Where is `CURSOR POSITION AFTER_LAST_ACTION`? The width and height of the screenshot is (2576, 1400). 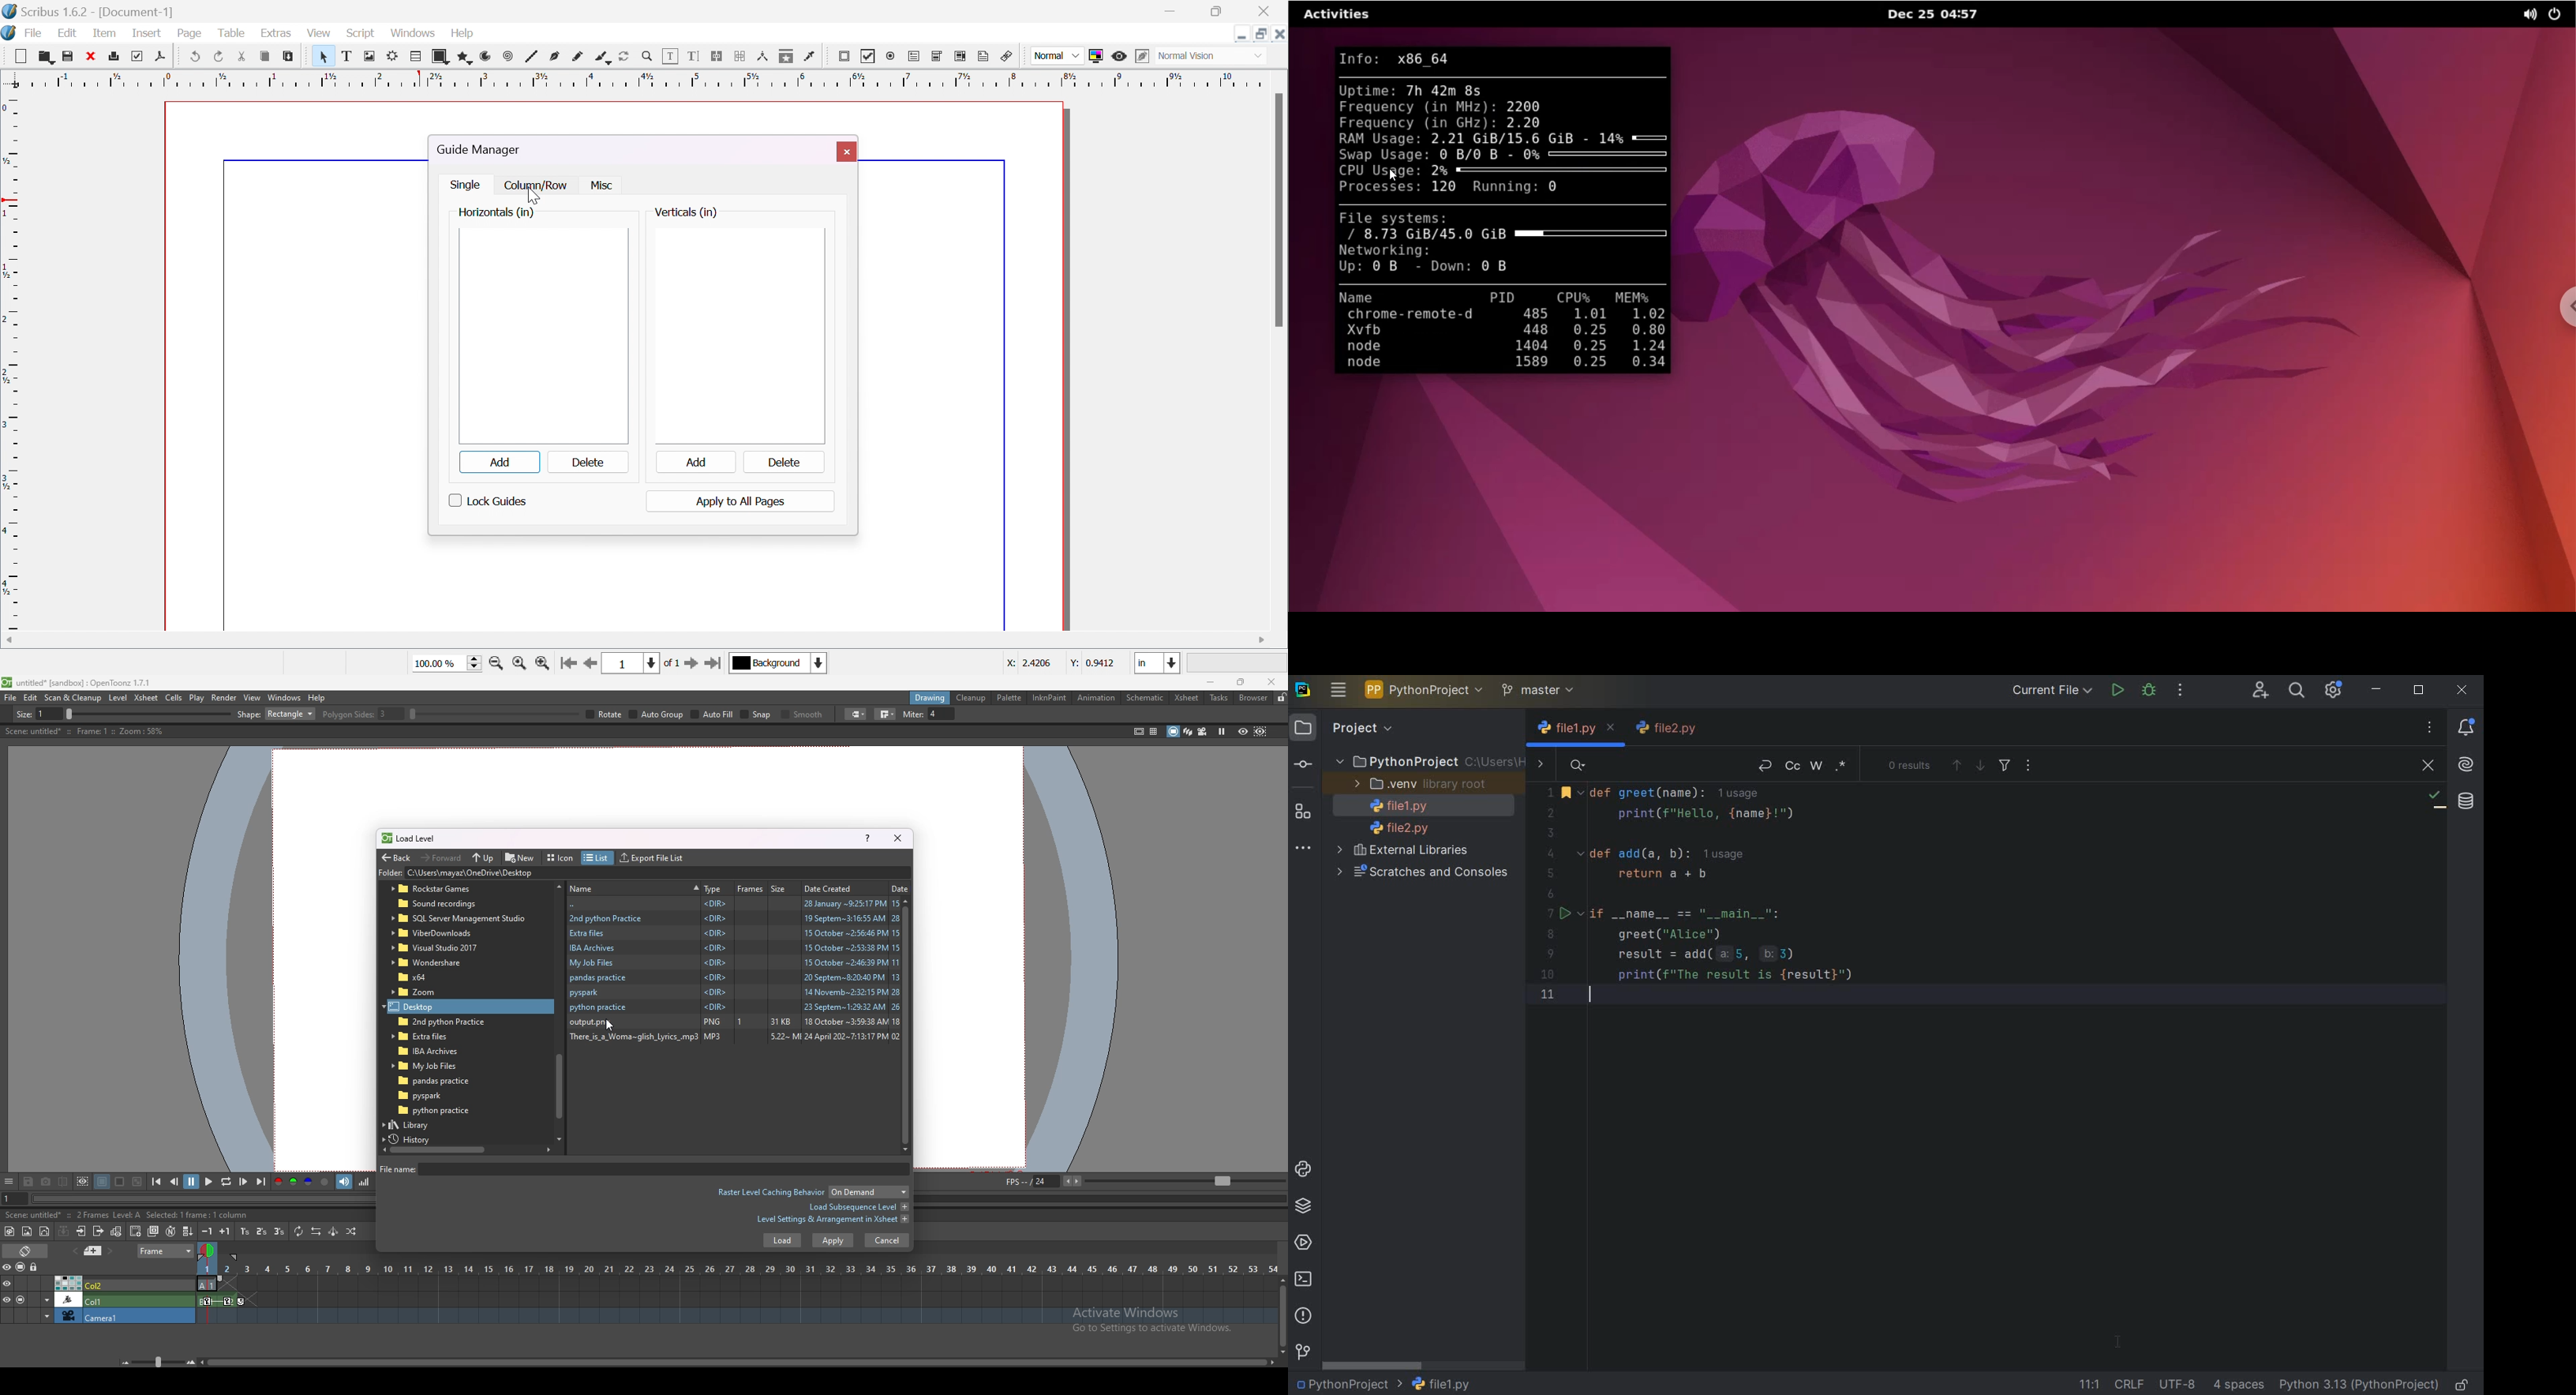
CURSOR POSITION AFTER_LAST_ACTION is located at coordinates (2119, 1343).